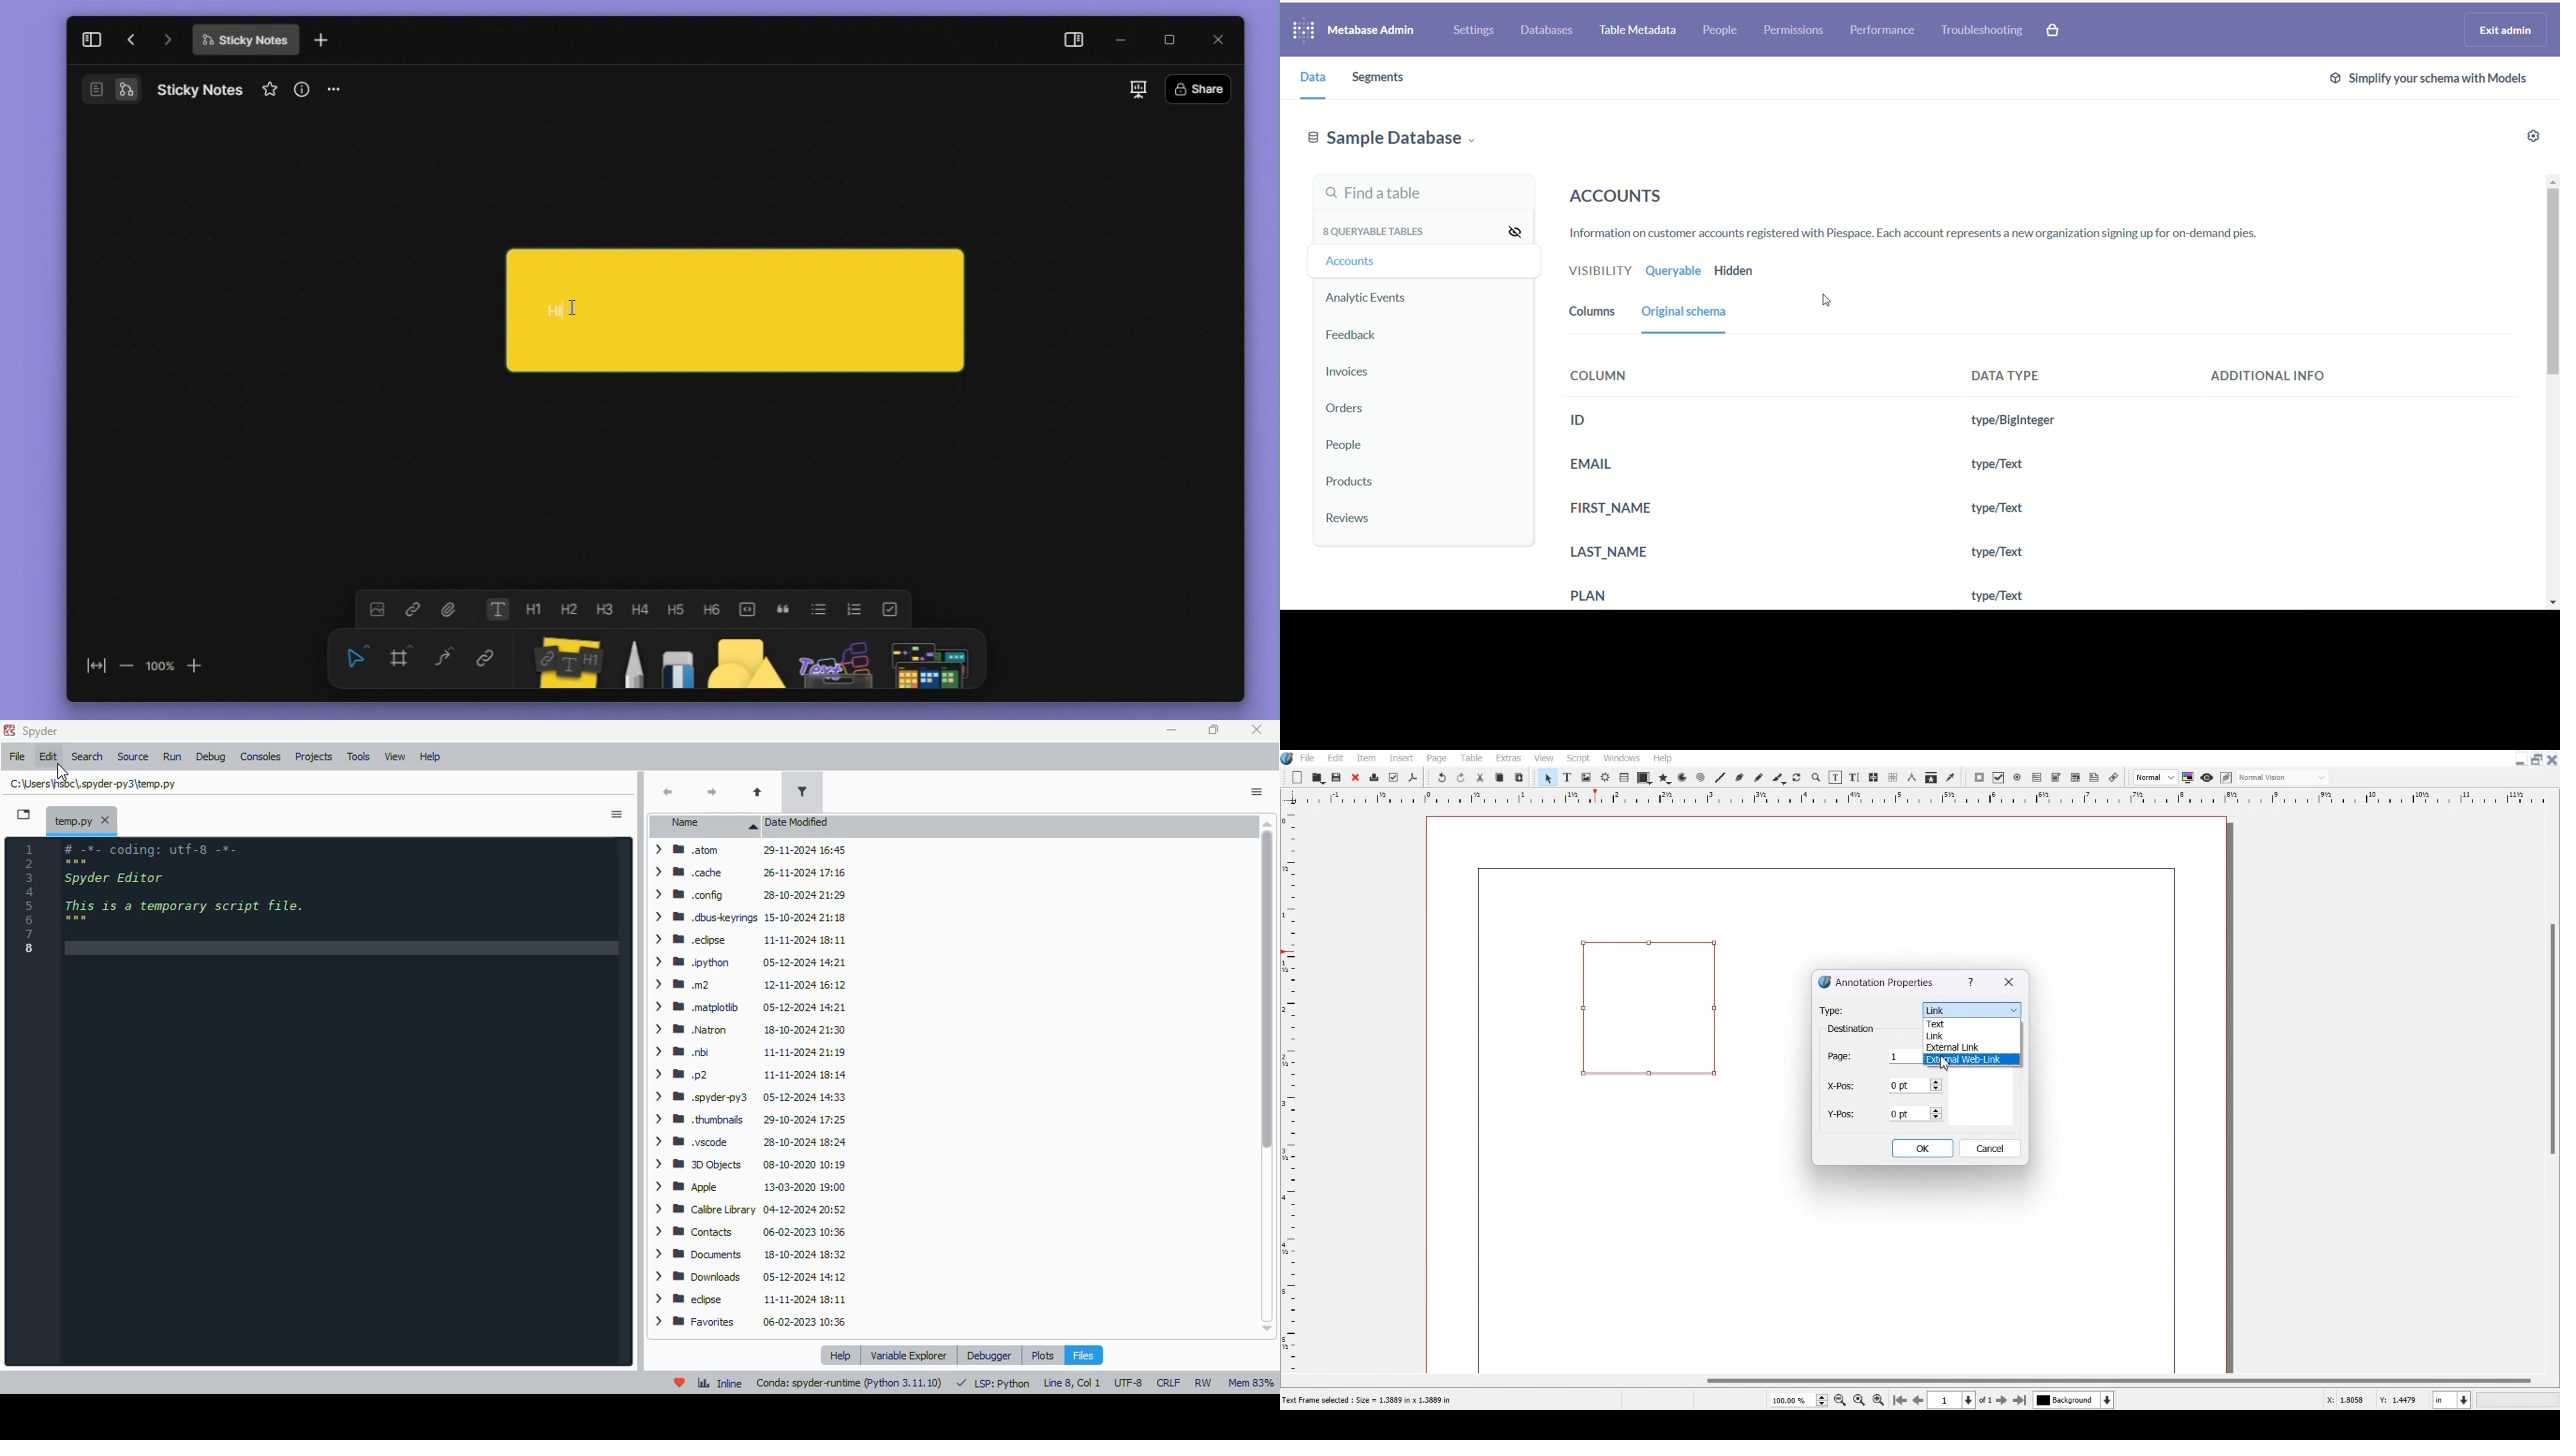  I want to click on temporary file, so click(70, 819).